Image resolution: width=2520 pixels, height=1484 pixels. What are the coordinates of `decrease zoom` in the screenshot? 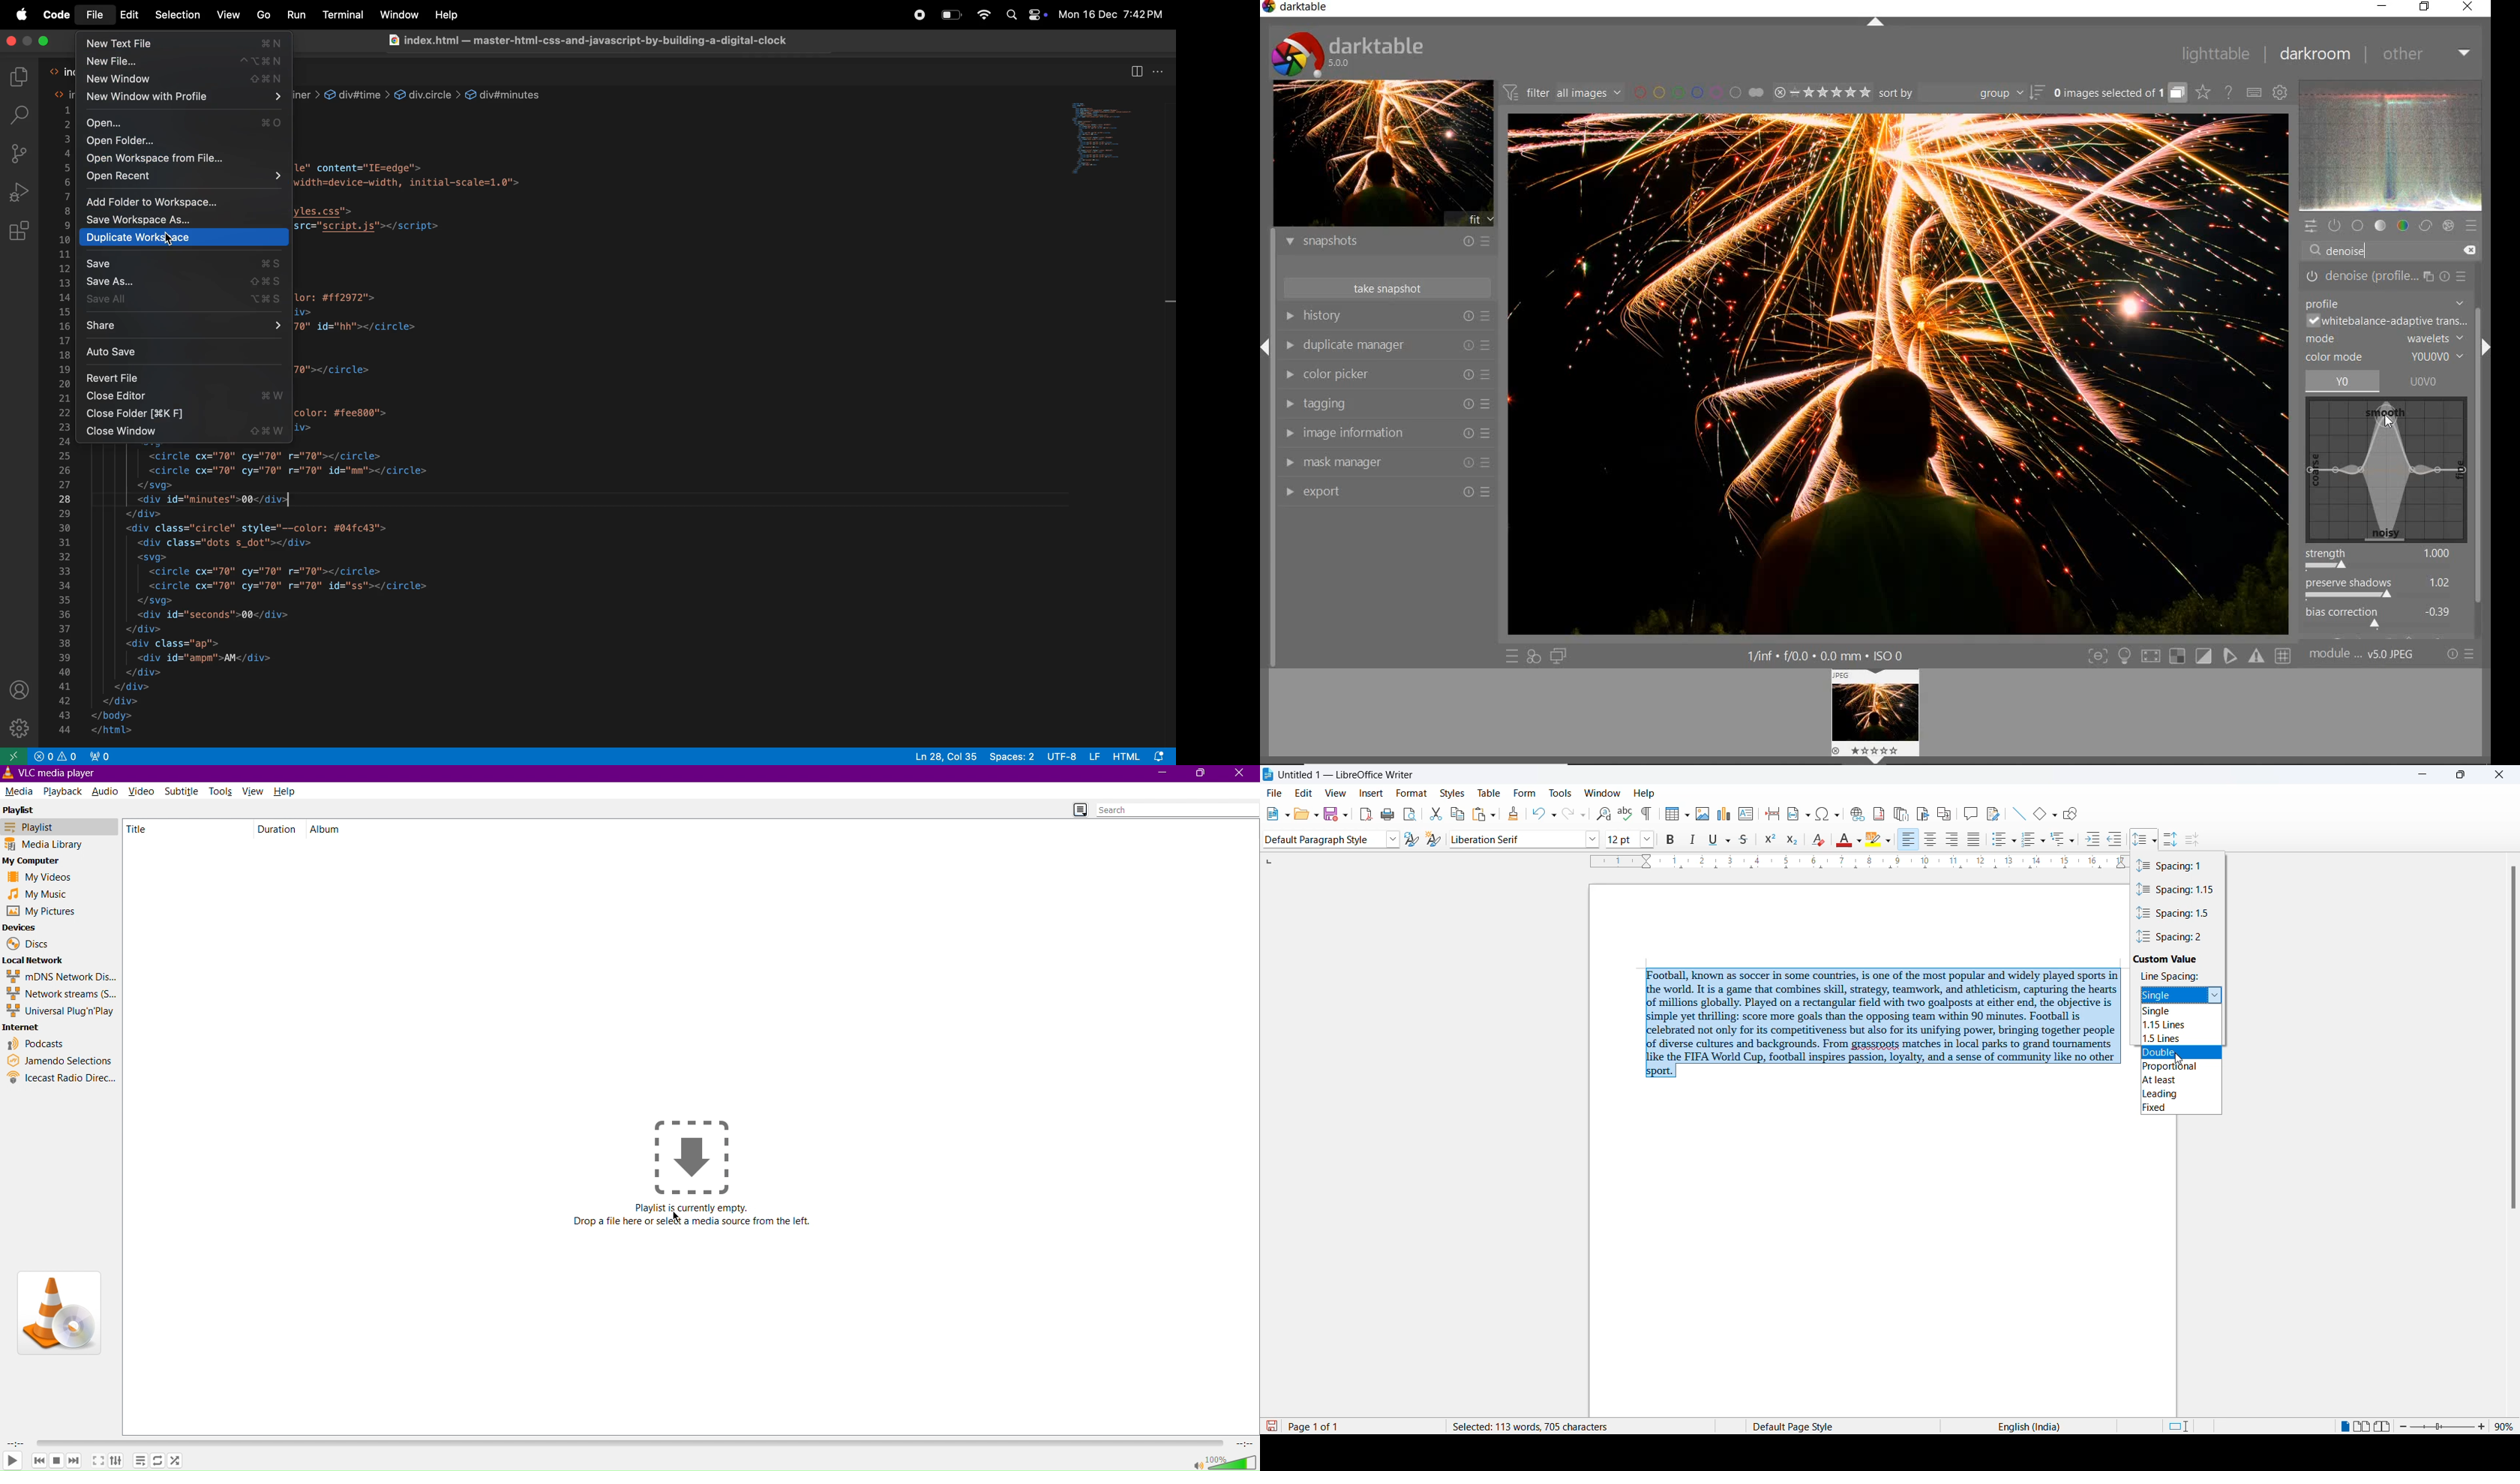 It's located at (2404, 1427).